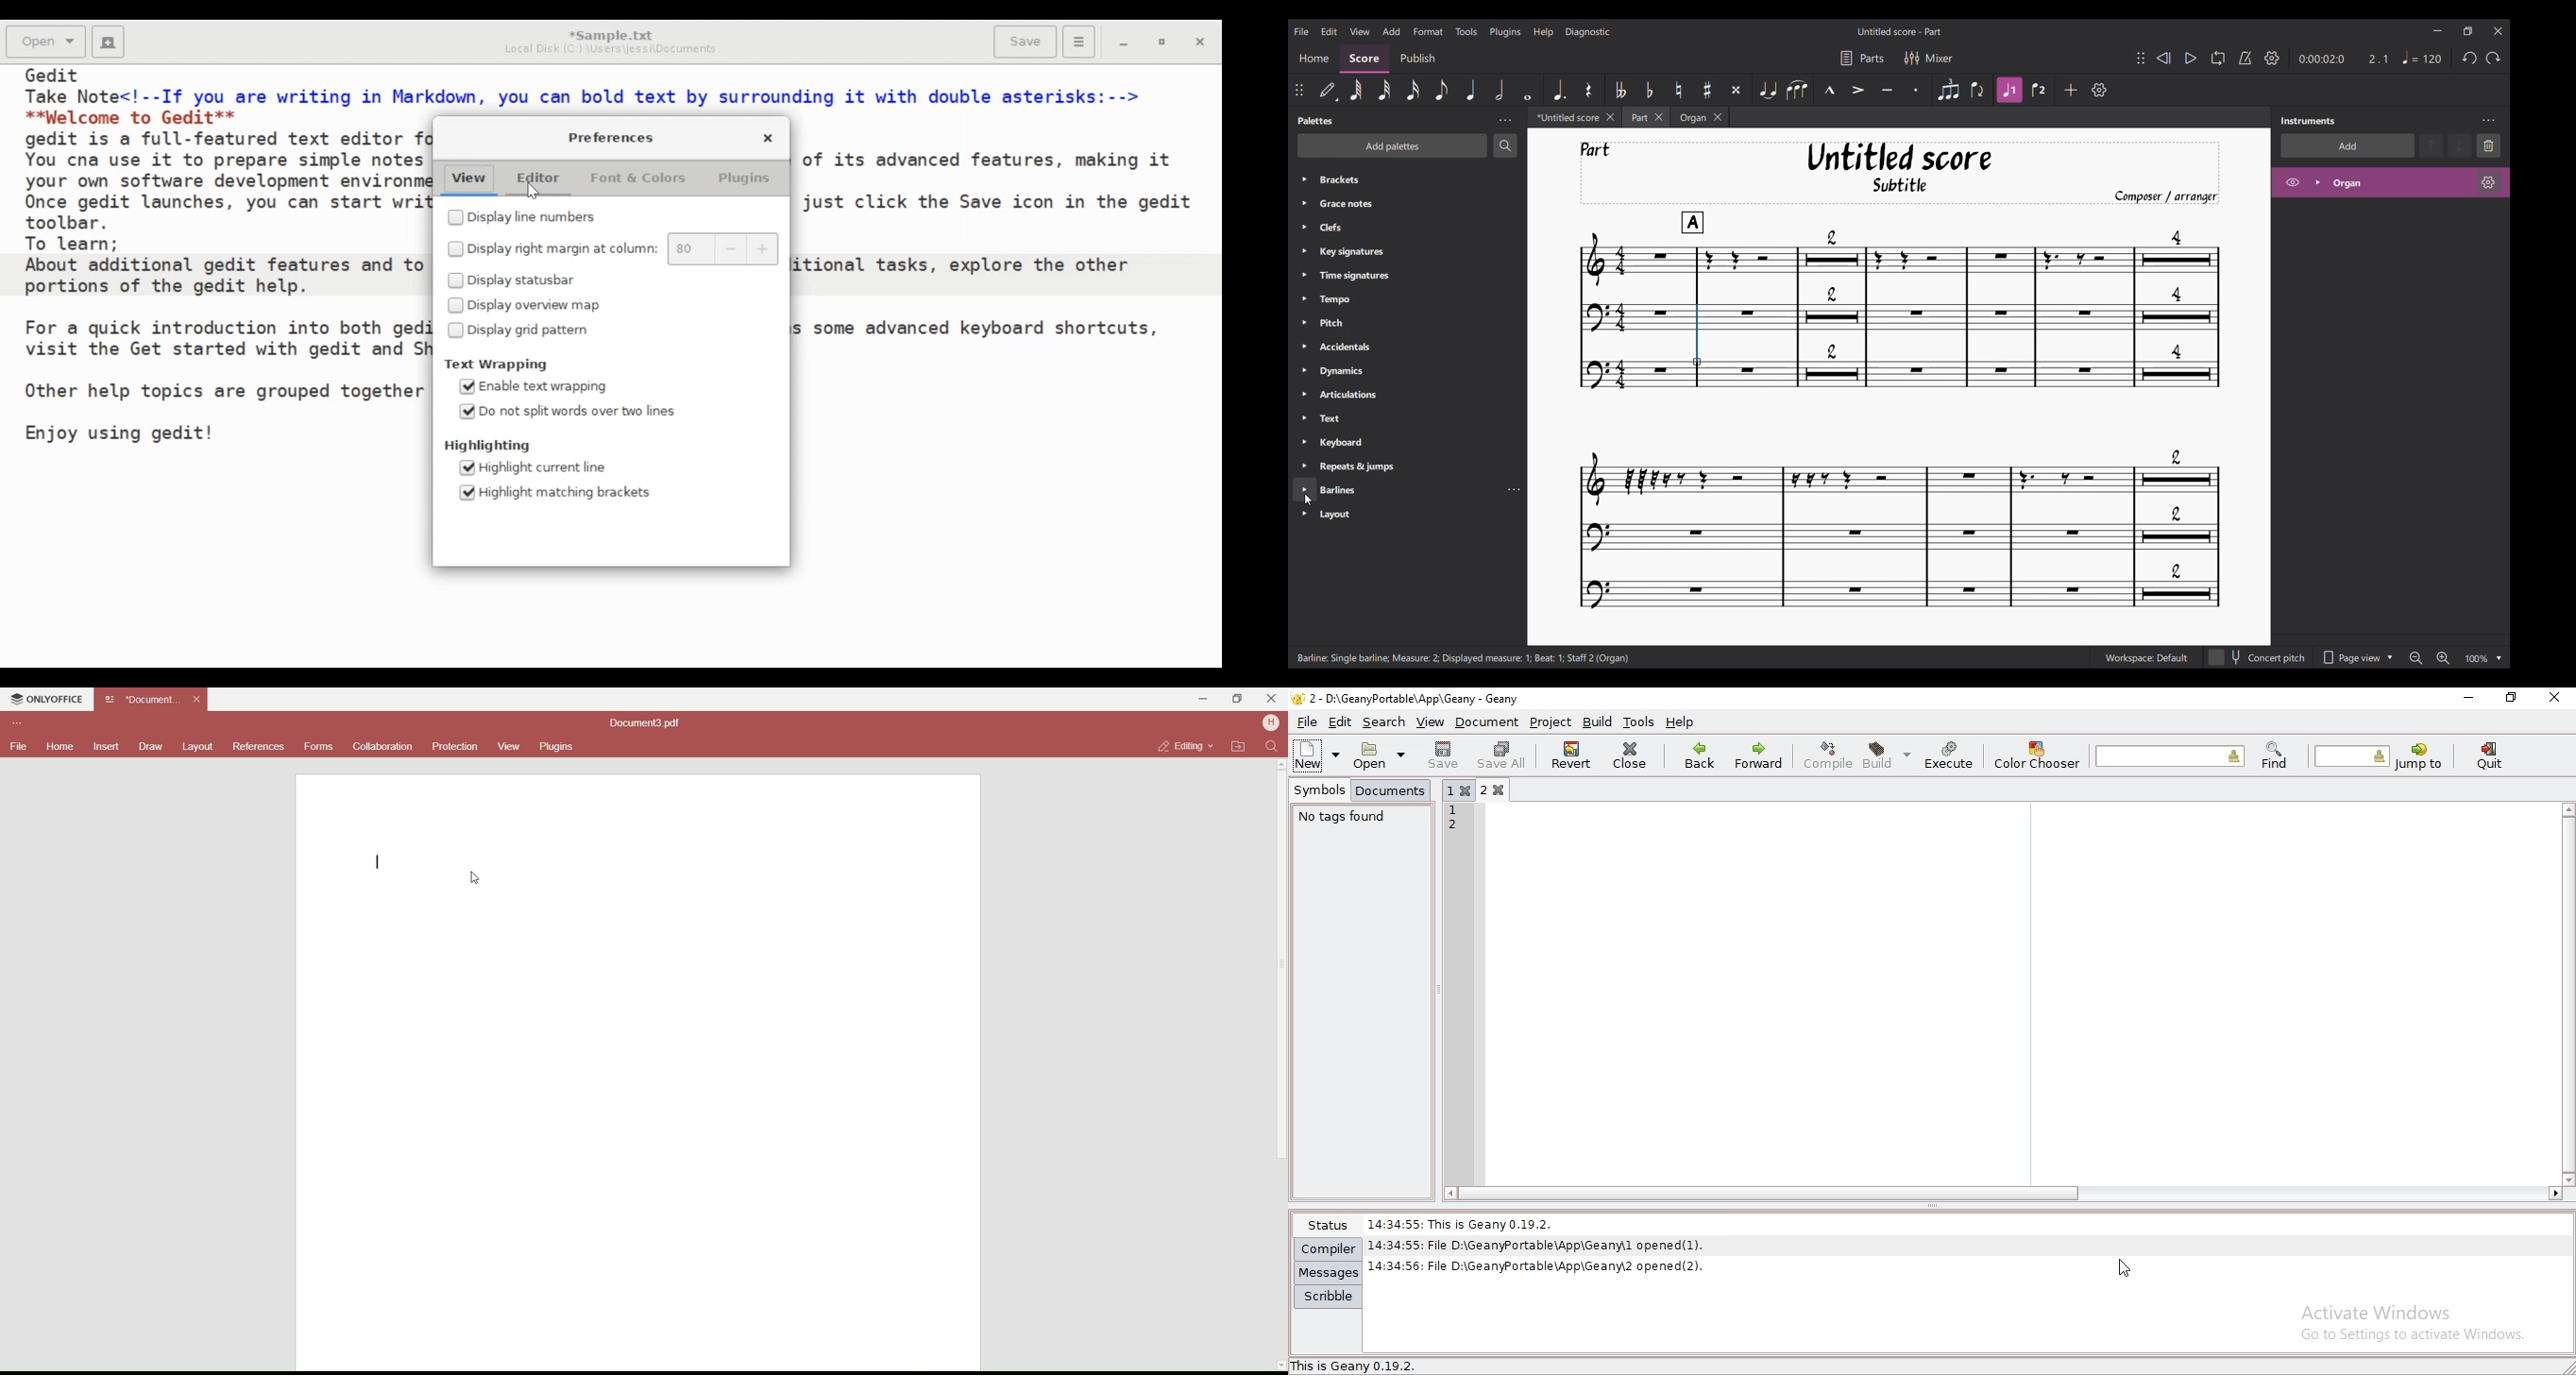 Image resolution: width=2576 pixels, height=1400 pixels. What do you see at coordinates (1505, 120) in the screenshot?
I see `Palette panel settings` at bounding box center [1505, 120].